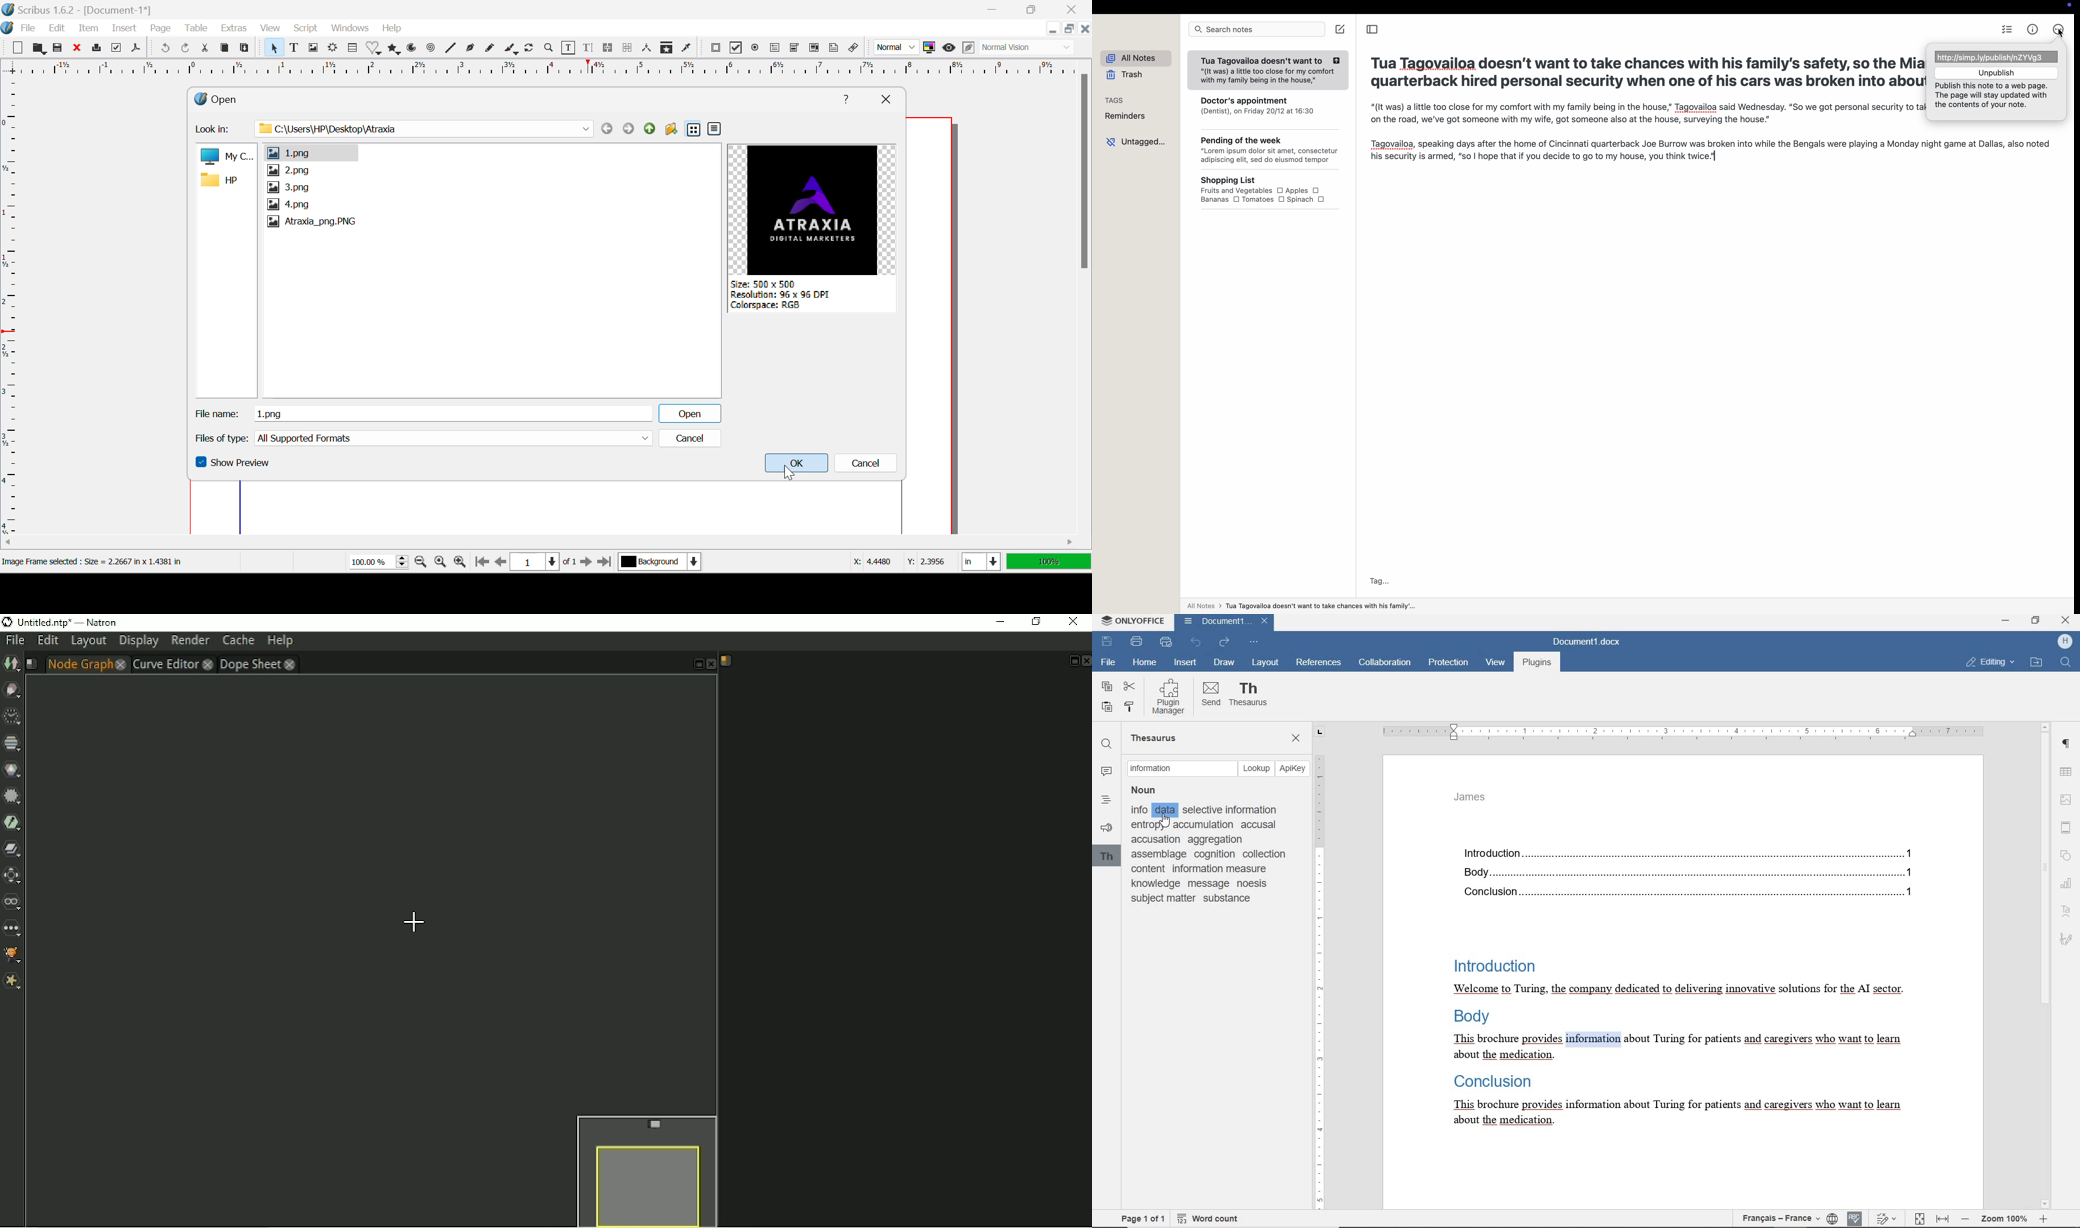 The height and width of the screenshot is (1232, 2100). I want to click on cursor, so click(2060, 33).